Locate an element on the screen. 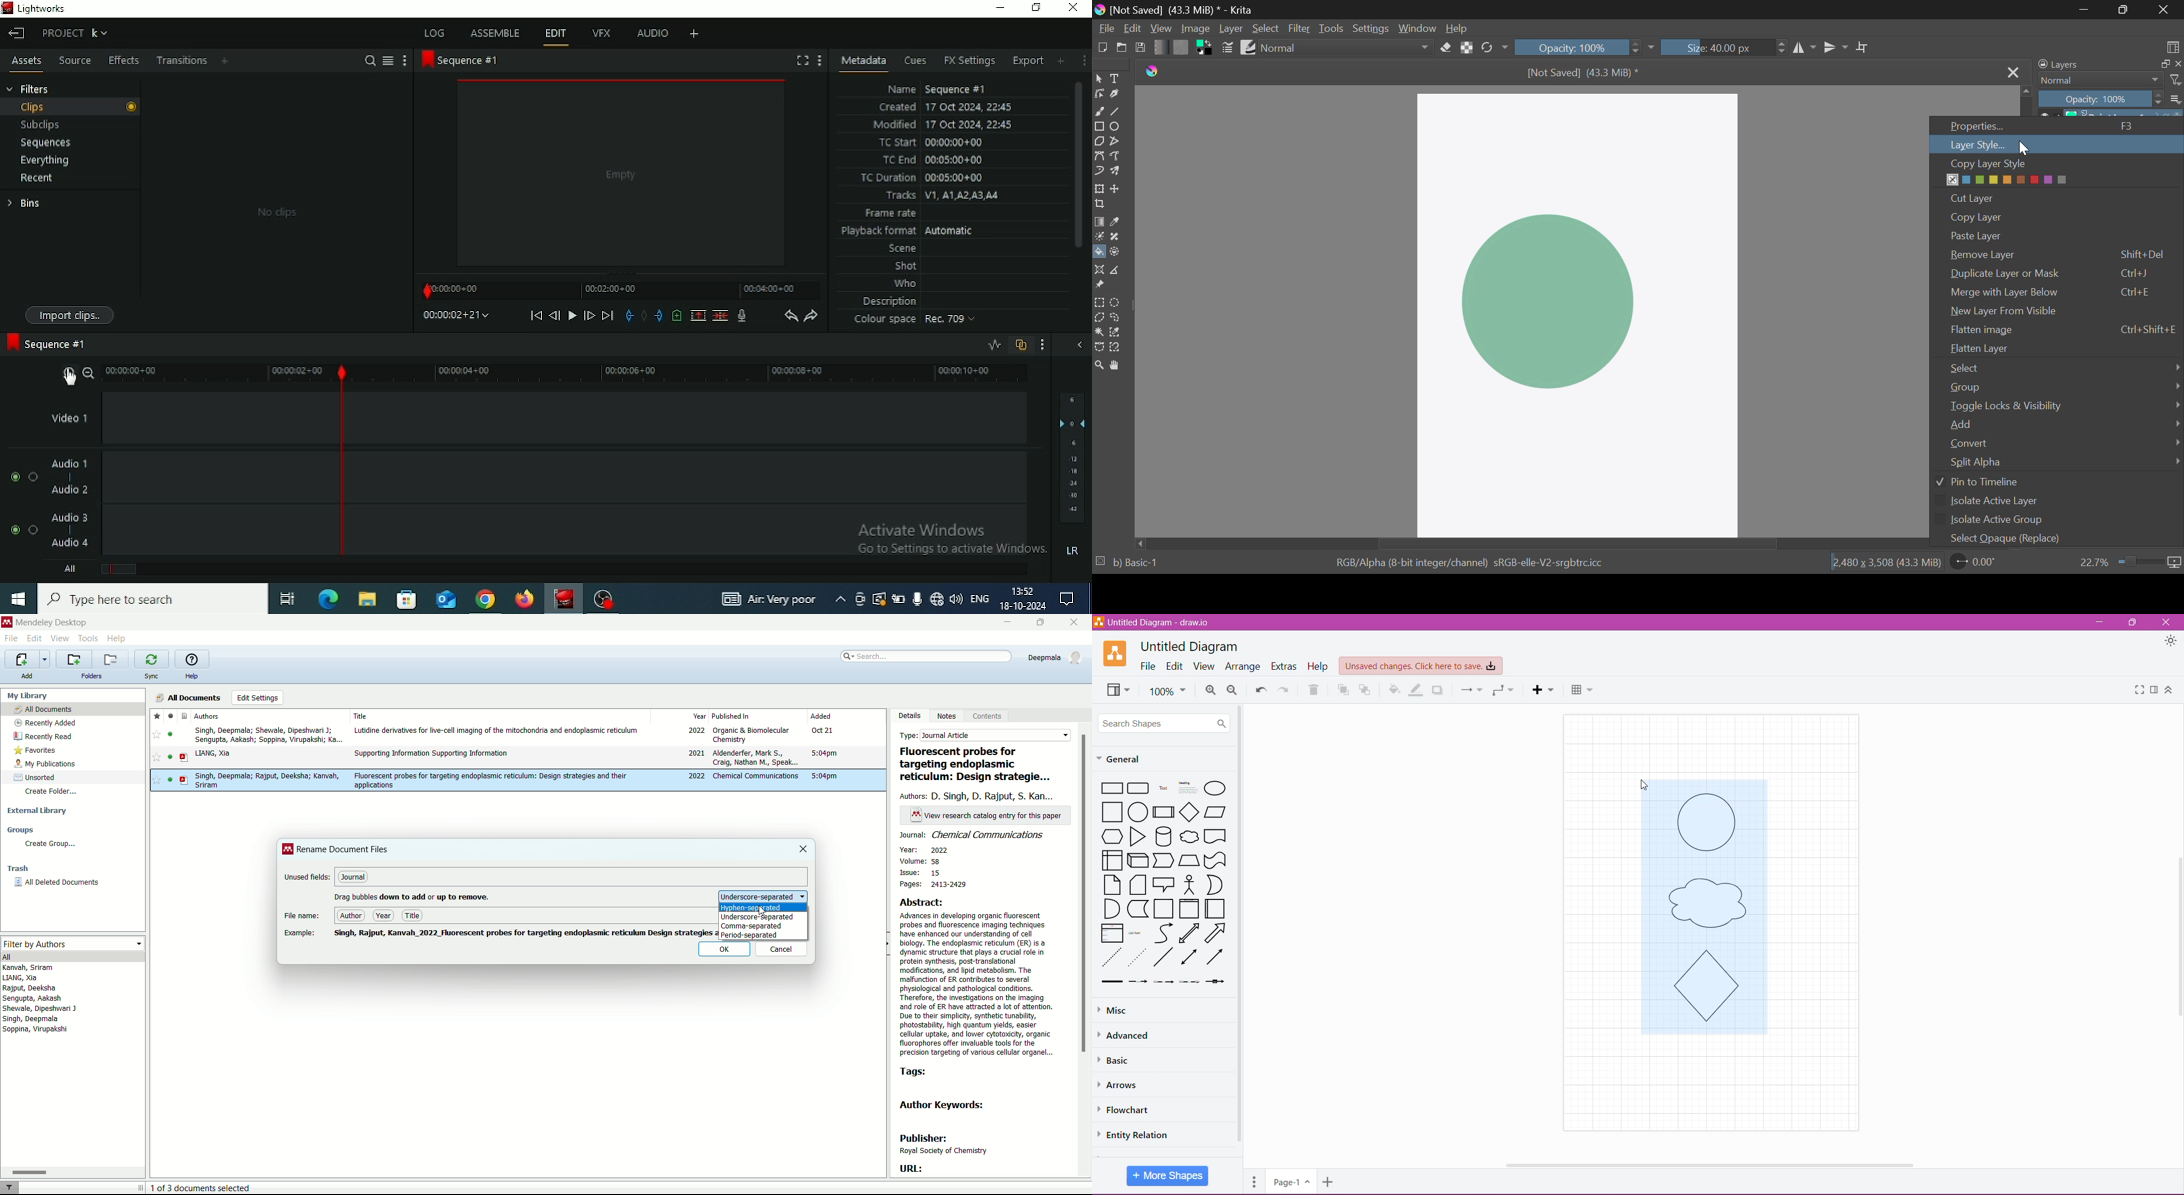 The width and height of the screenshot is (2184, 1204). Colorize Mask Tool is located at coordinates (1099, 237).